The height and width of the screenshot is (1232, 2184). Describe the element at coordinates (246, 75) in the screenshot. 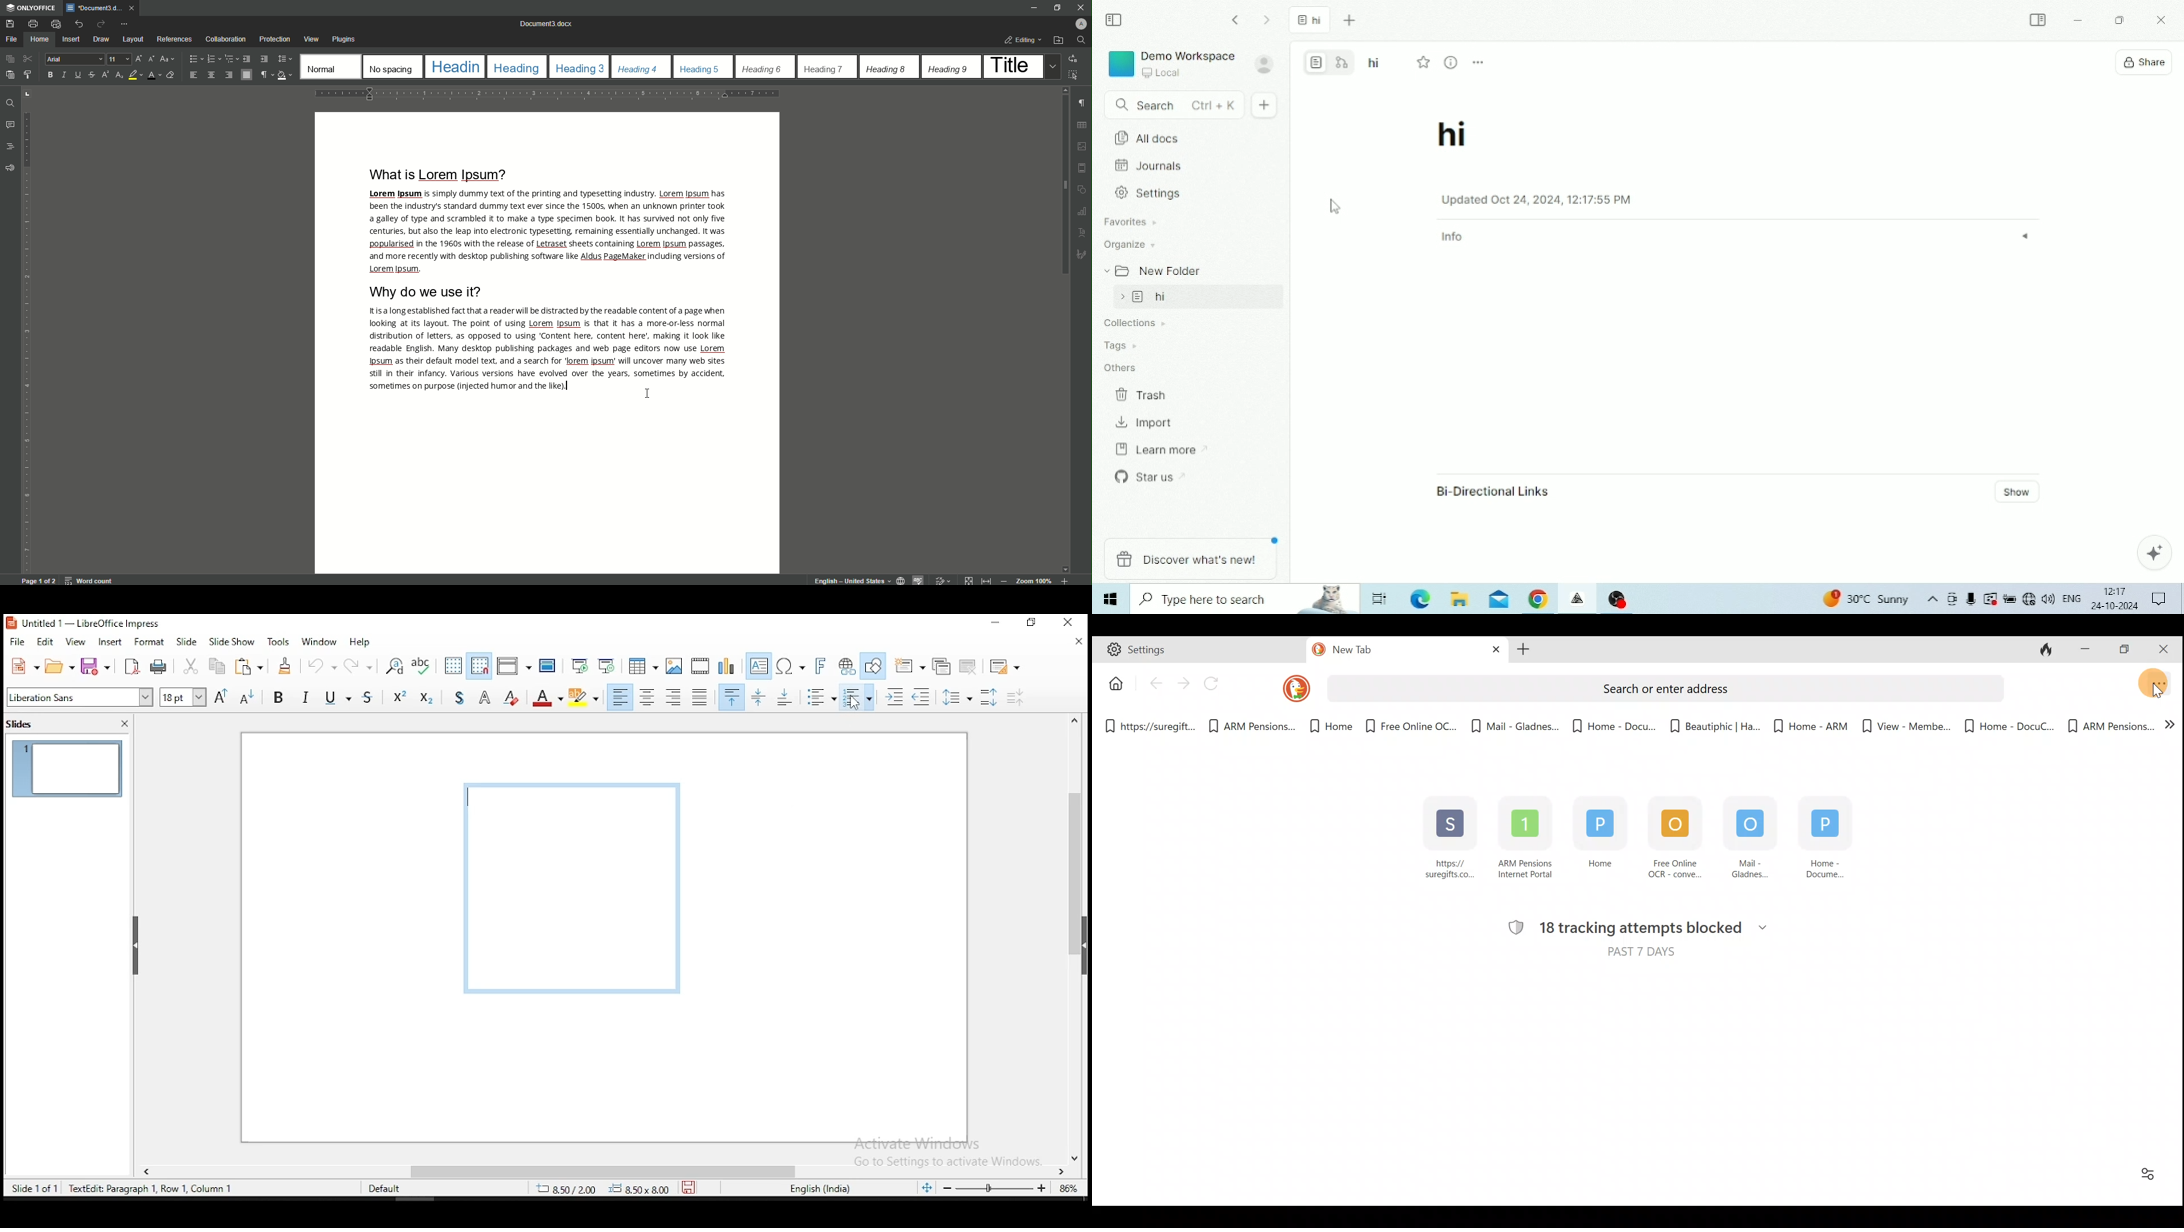

I see `Justified` at that location.